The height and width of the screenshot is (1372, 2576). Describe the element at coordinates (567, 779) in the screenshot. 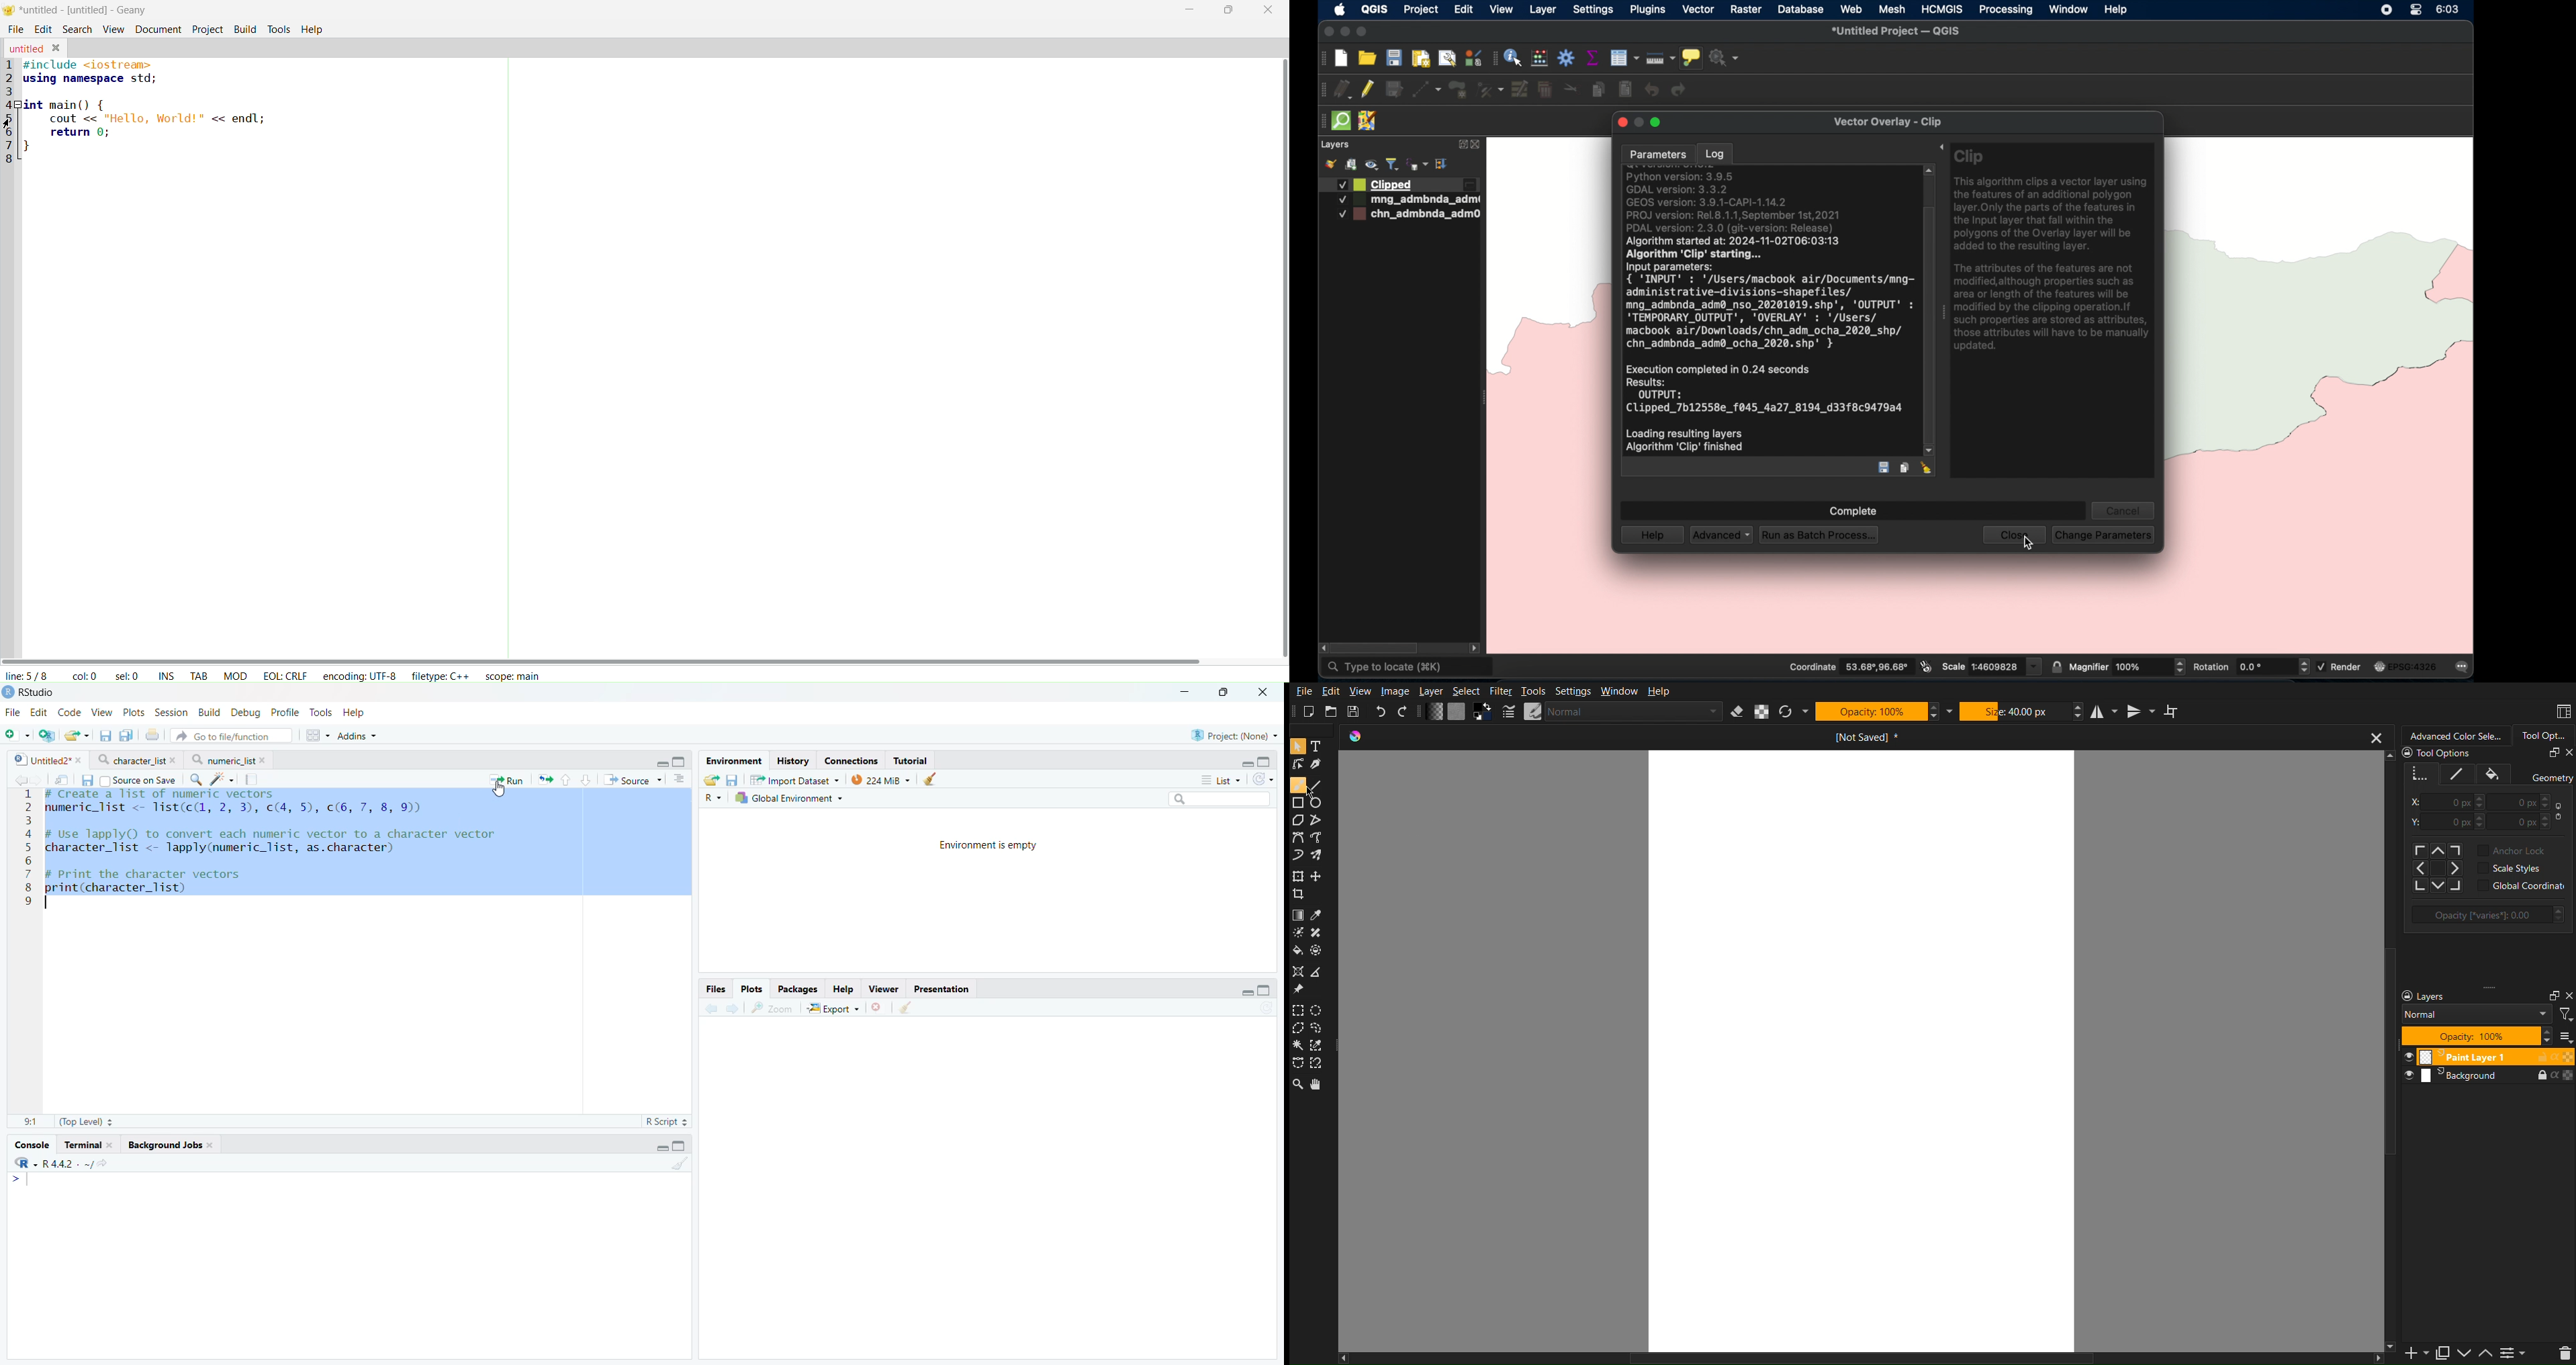

I see `Go to previous section` at that location.